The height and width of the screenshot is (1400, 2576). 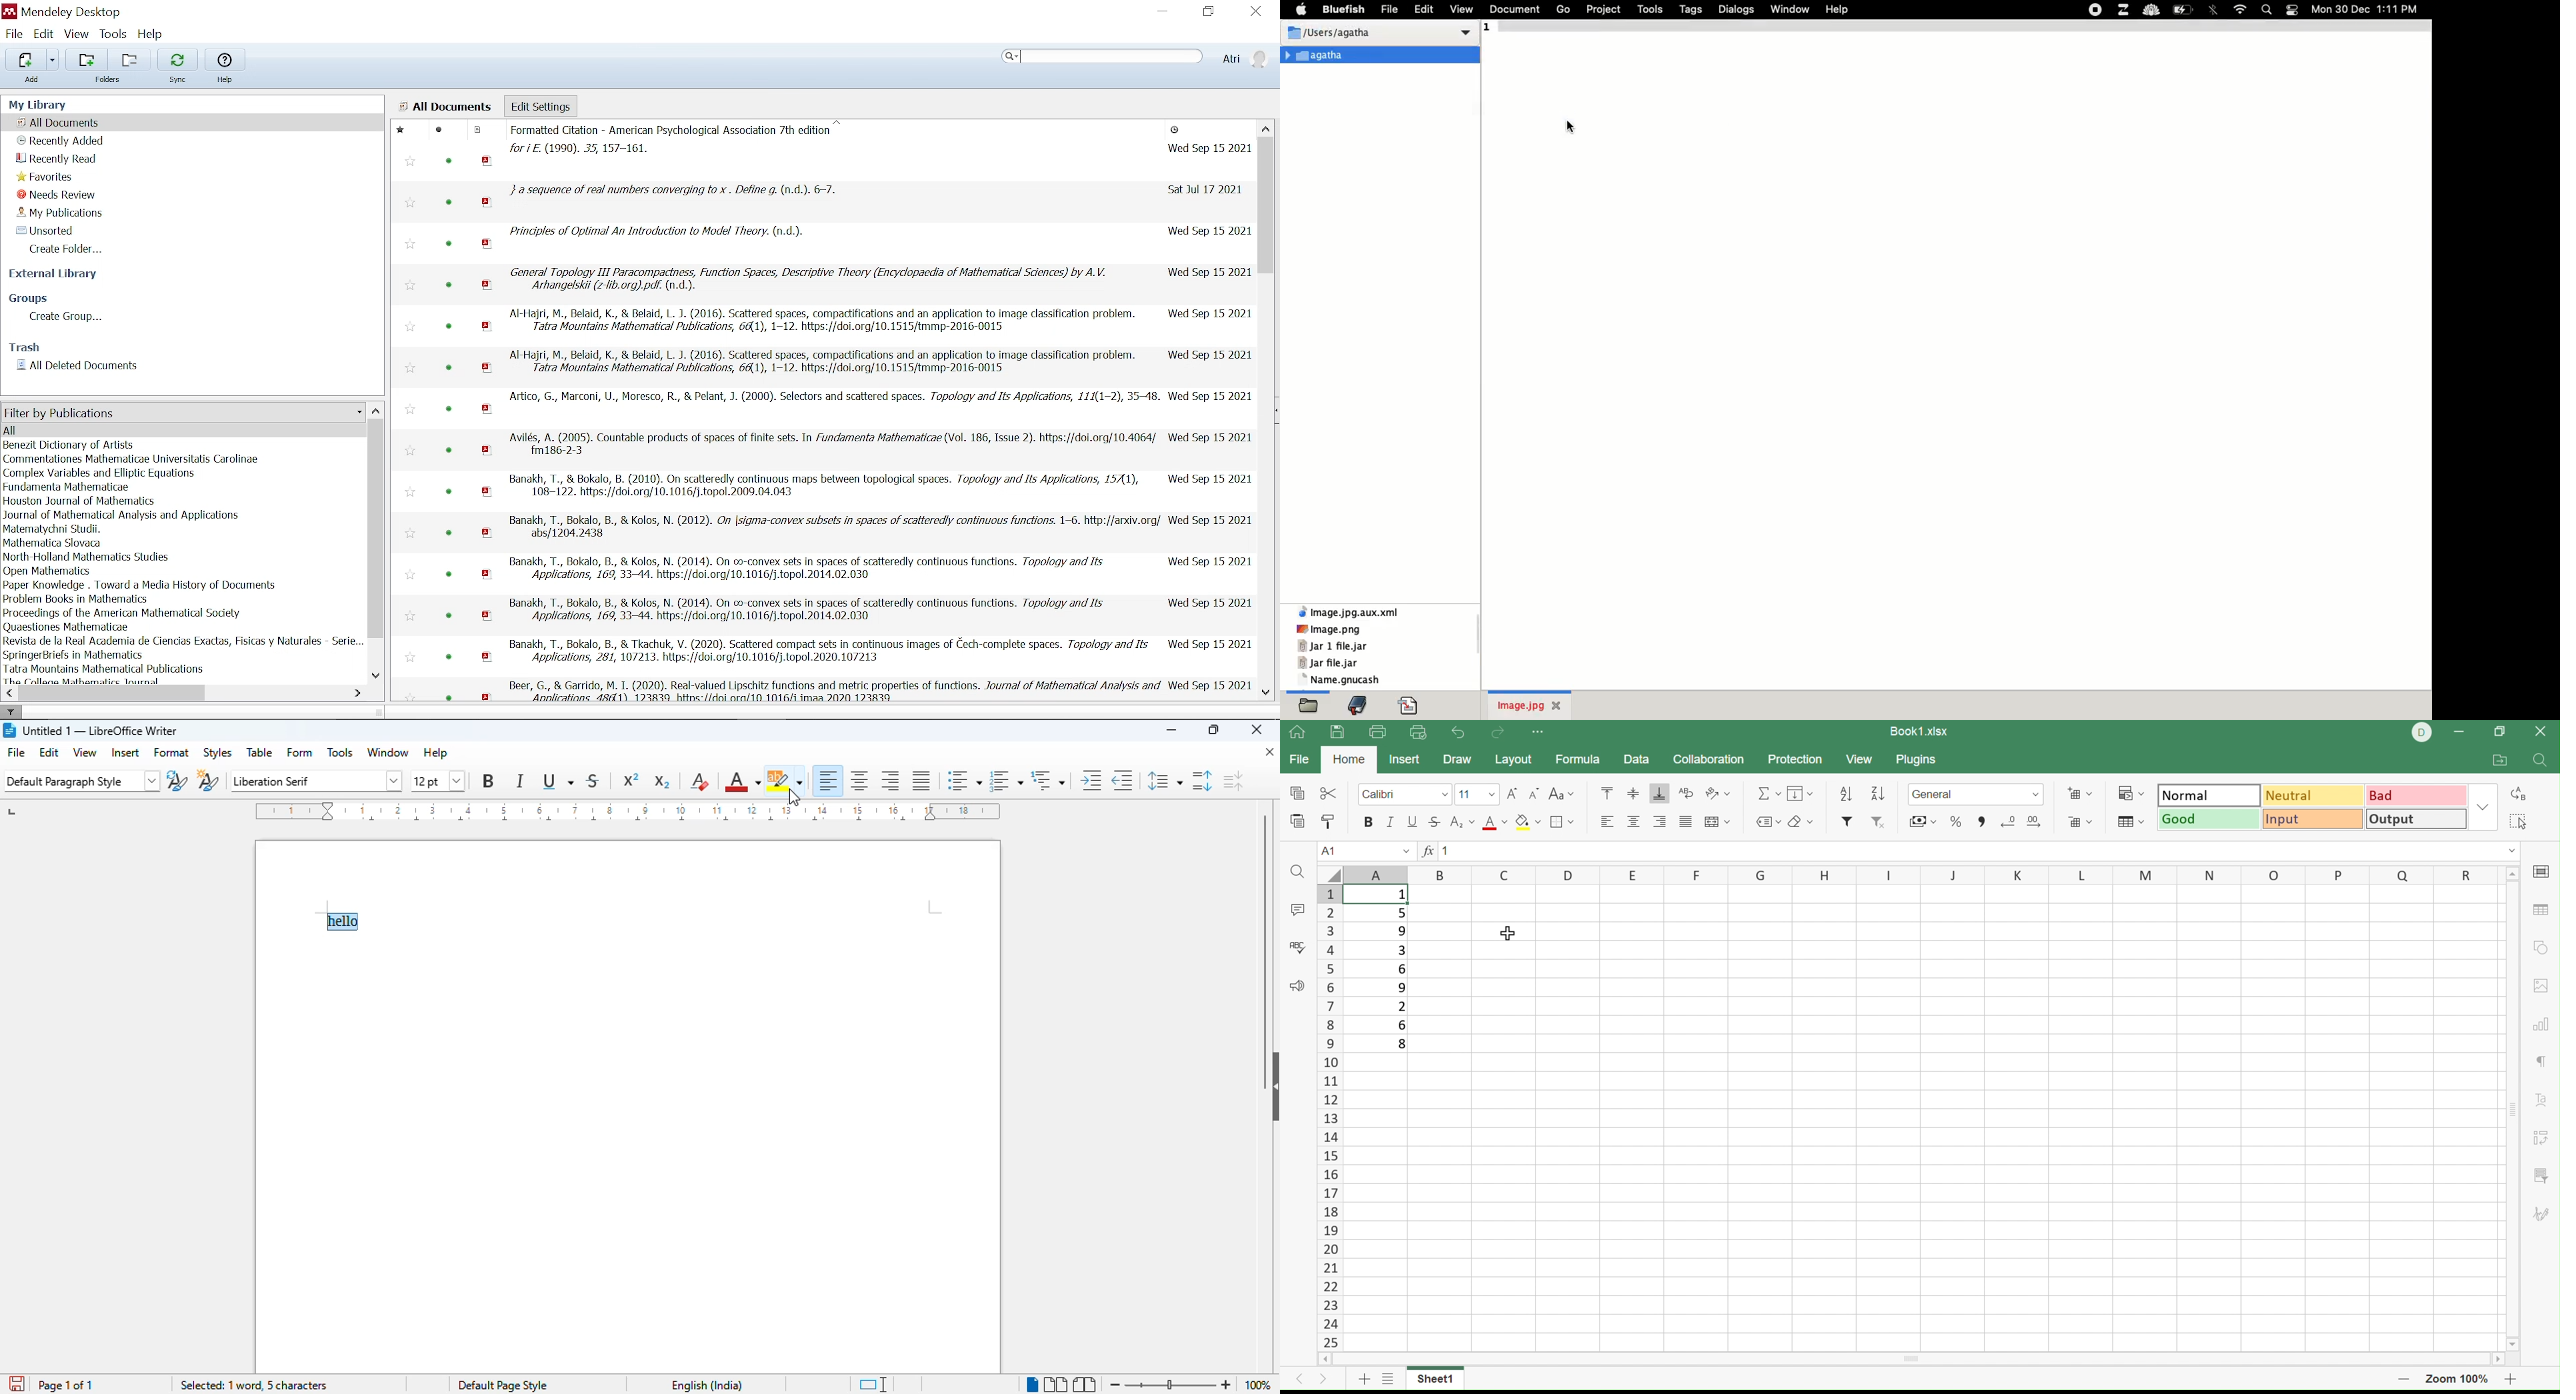 I want to click on maximize, so click(x=1213, y=728).